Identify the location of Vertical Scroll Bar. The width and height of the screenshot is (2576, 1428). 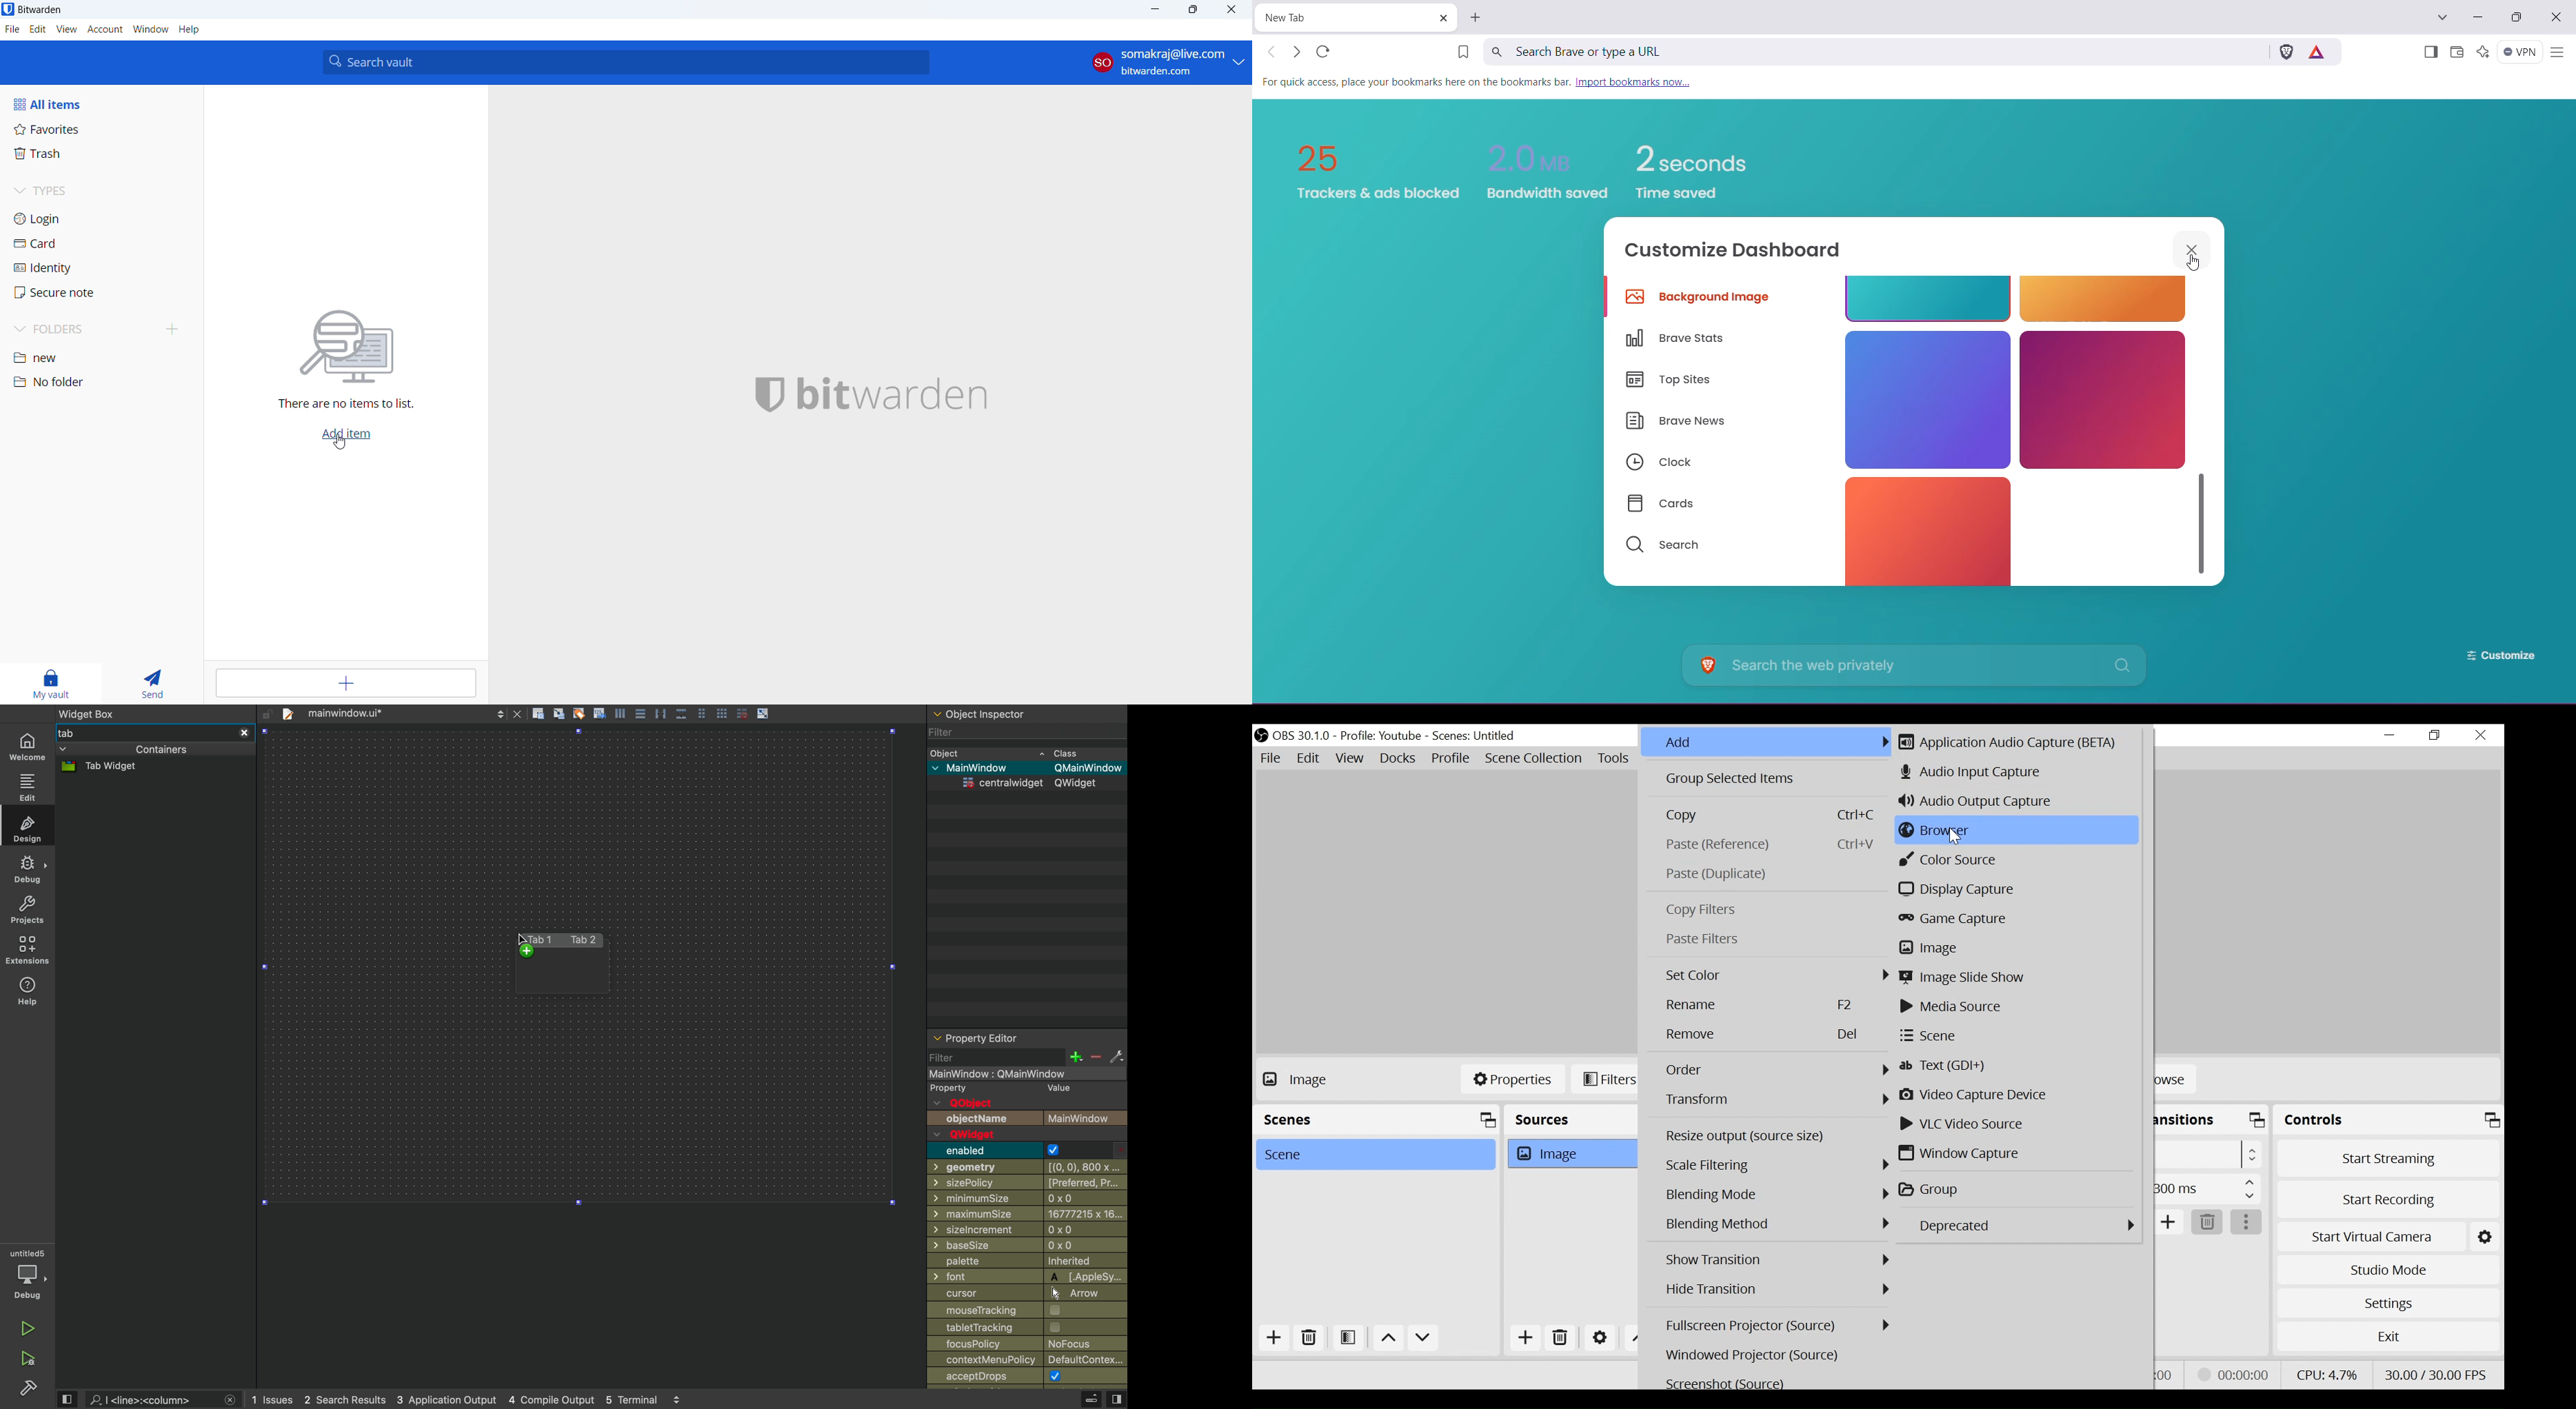
(2203, 519).